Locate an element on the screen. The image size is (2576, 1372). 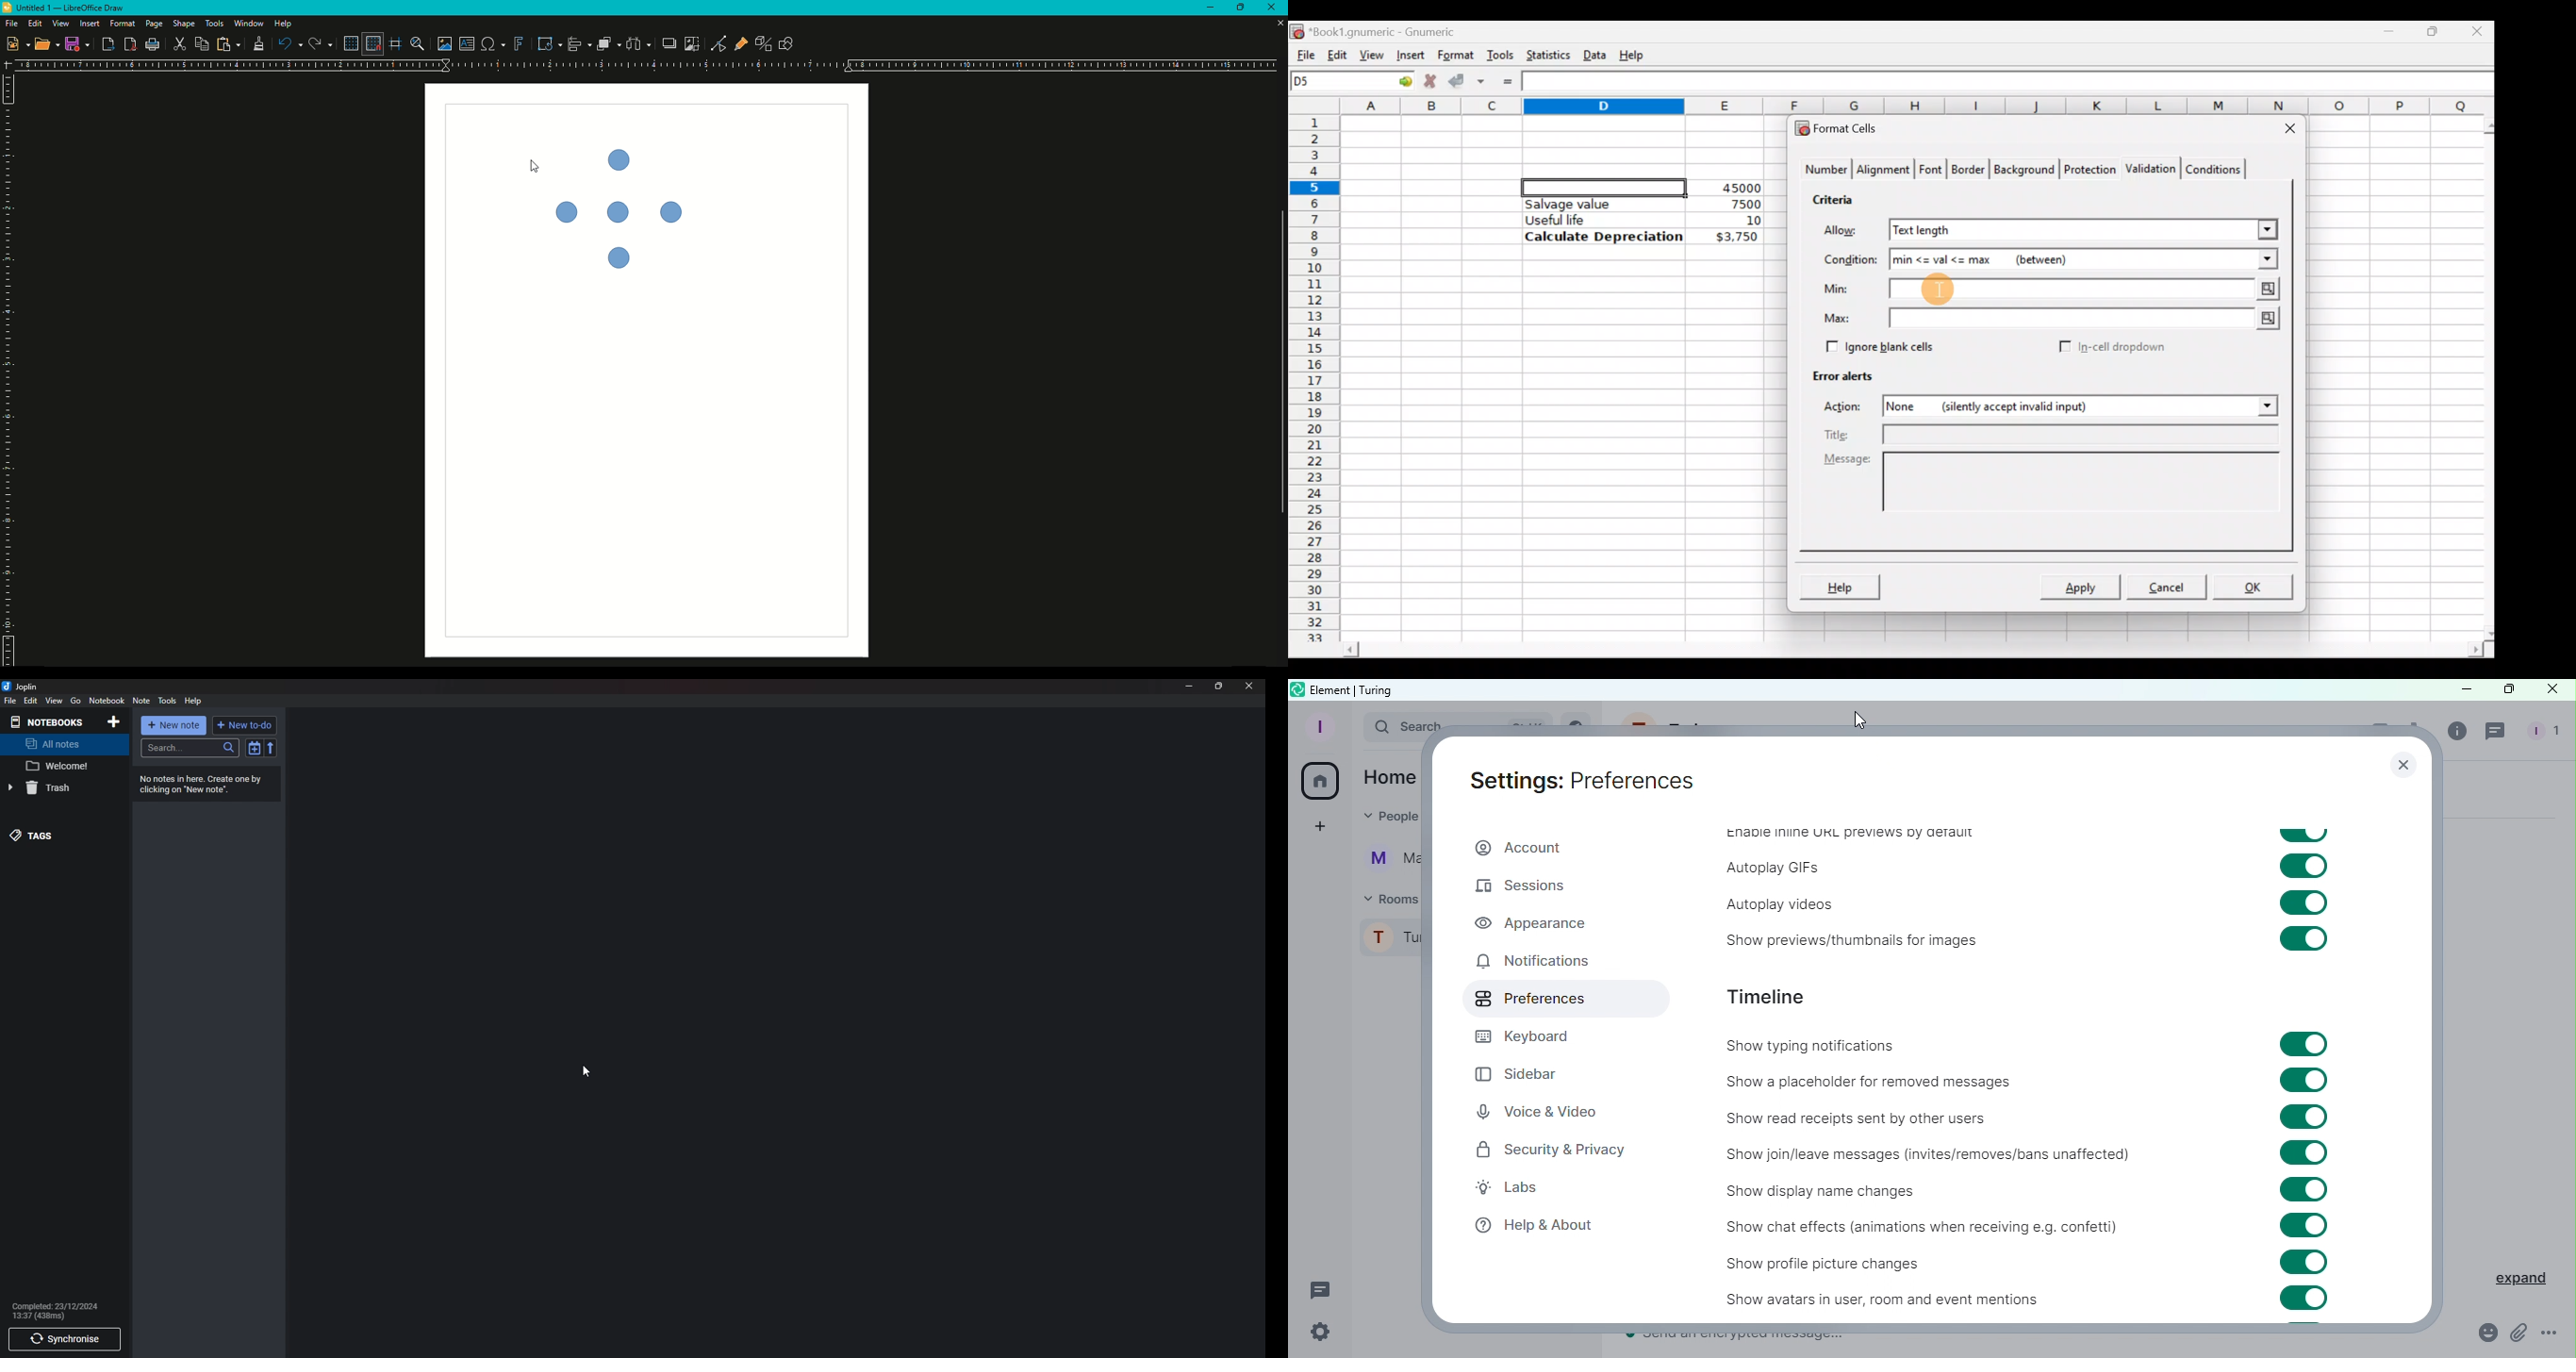
Calculate Depreciation is located at coordinates (1604, 236).